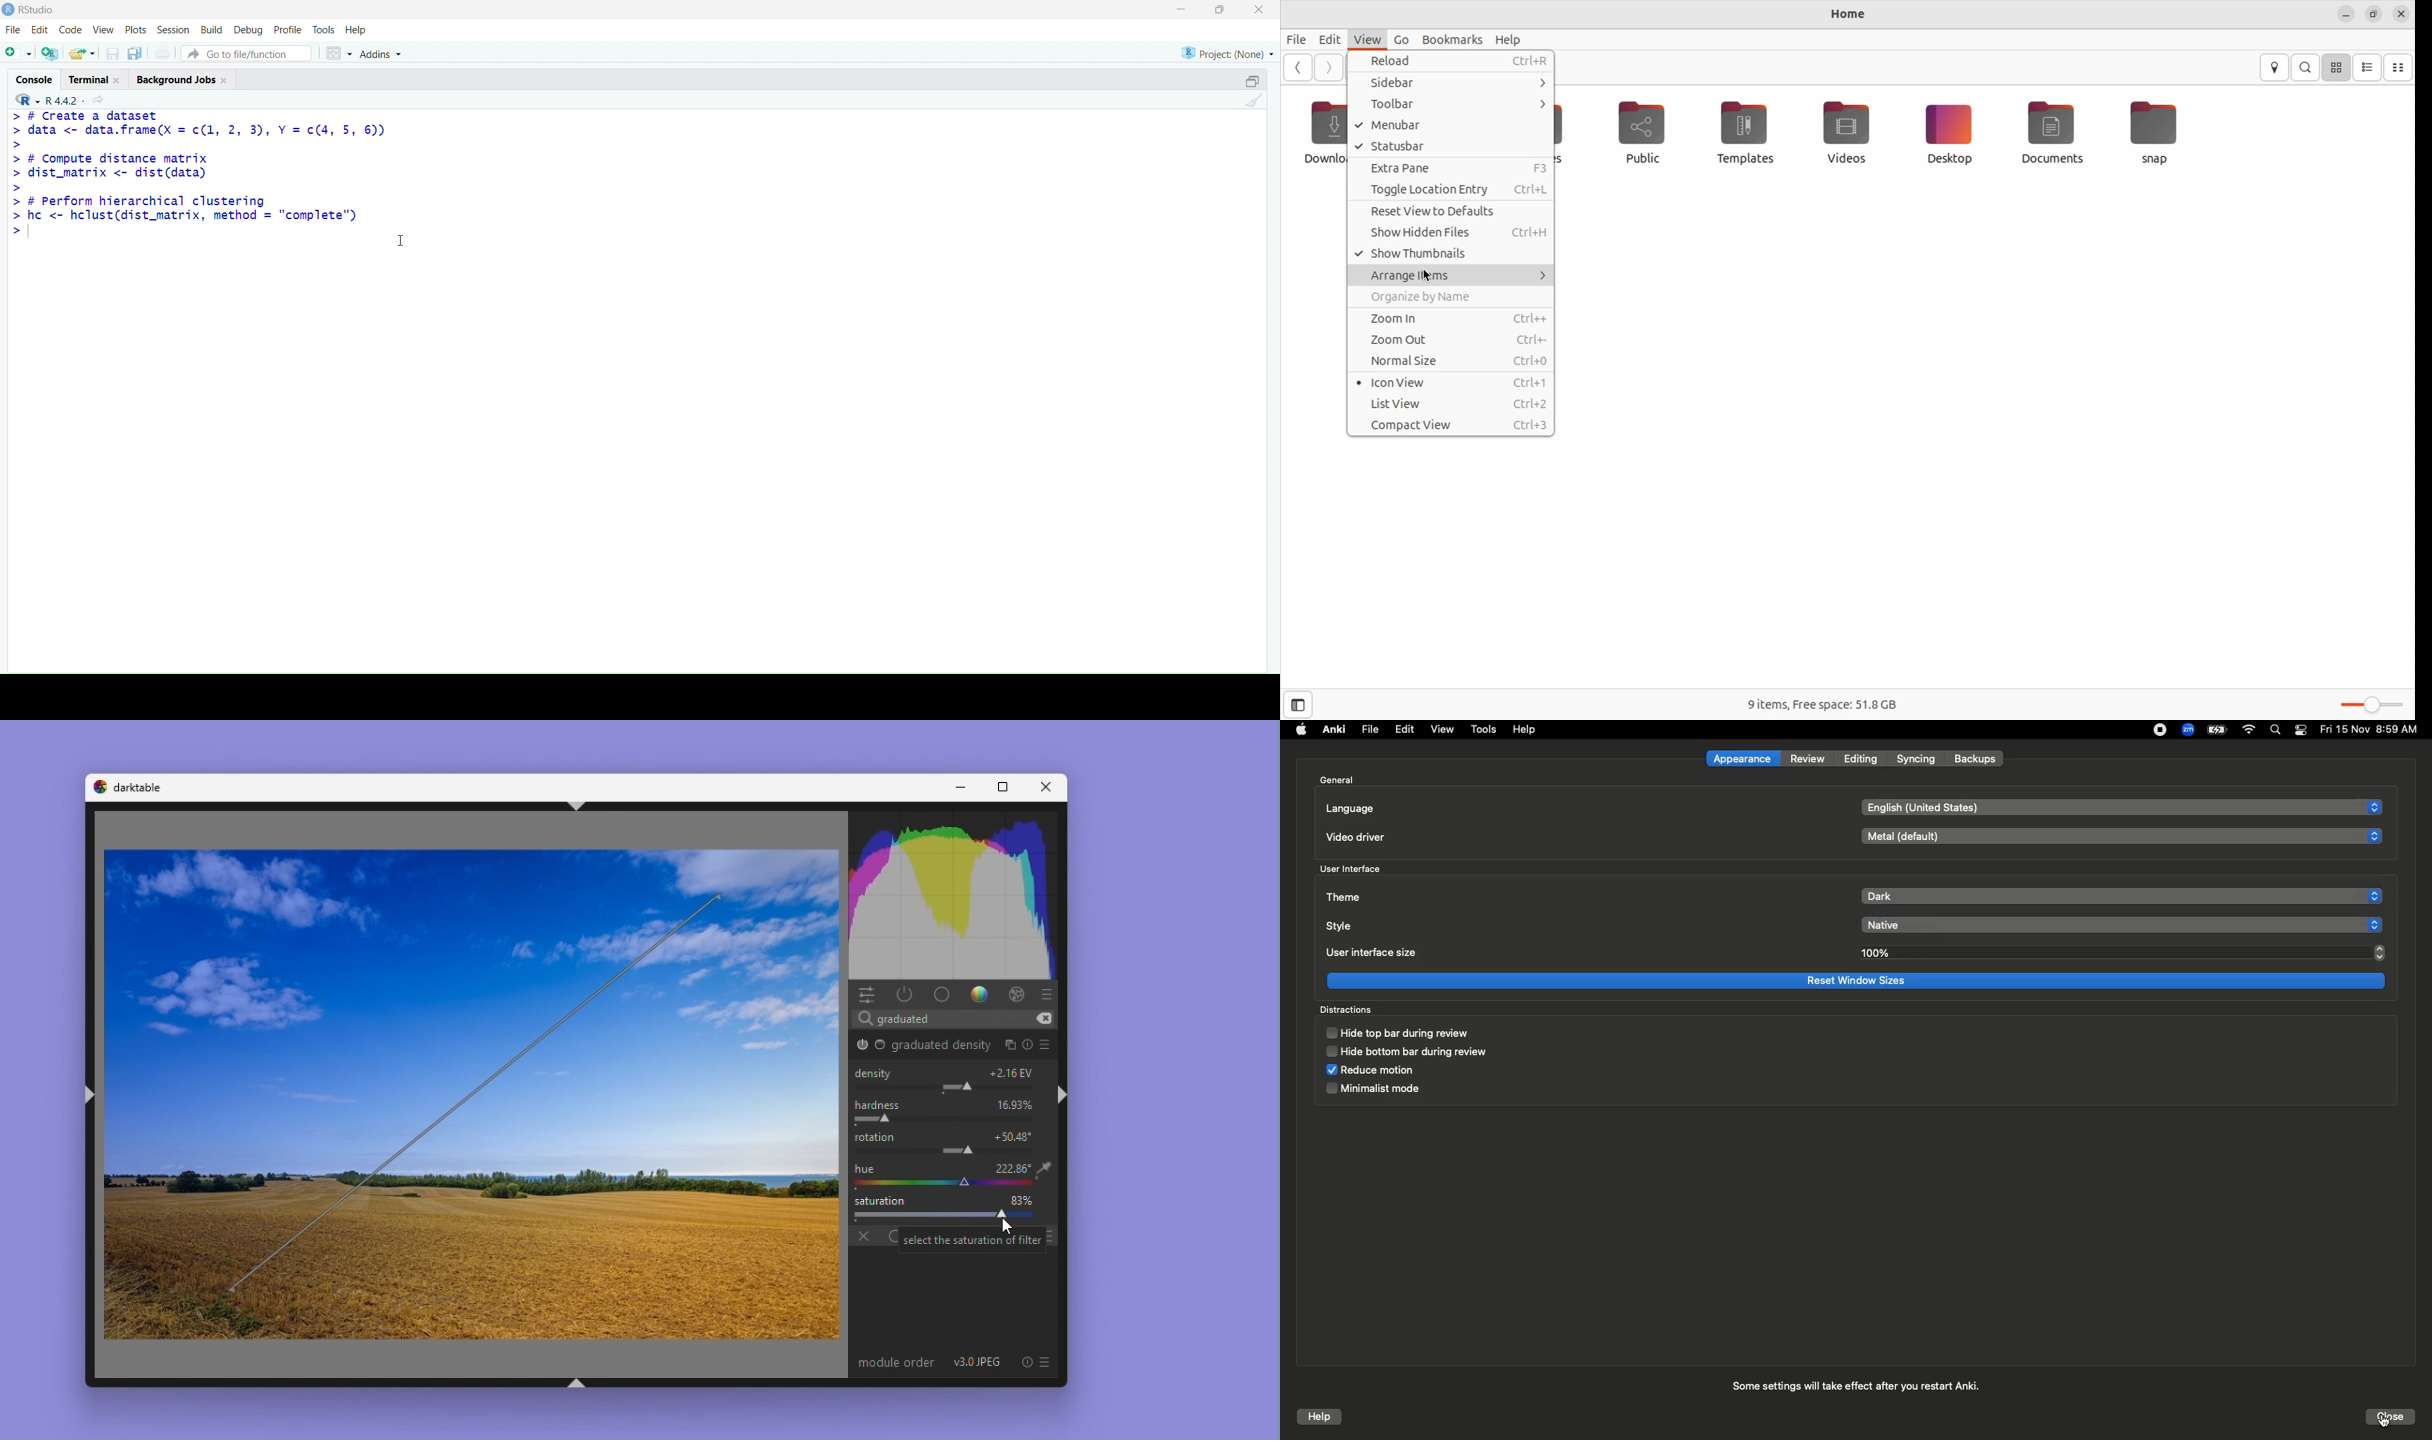 The height and width of the screenshot is (1456, 2436). I want to click on reload, so click(1452, 63).